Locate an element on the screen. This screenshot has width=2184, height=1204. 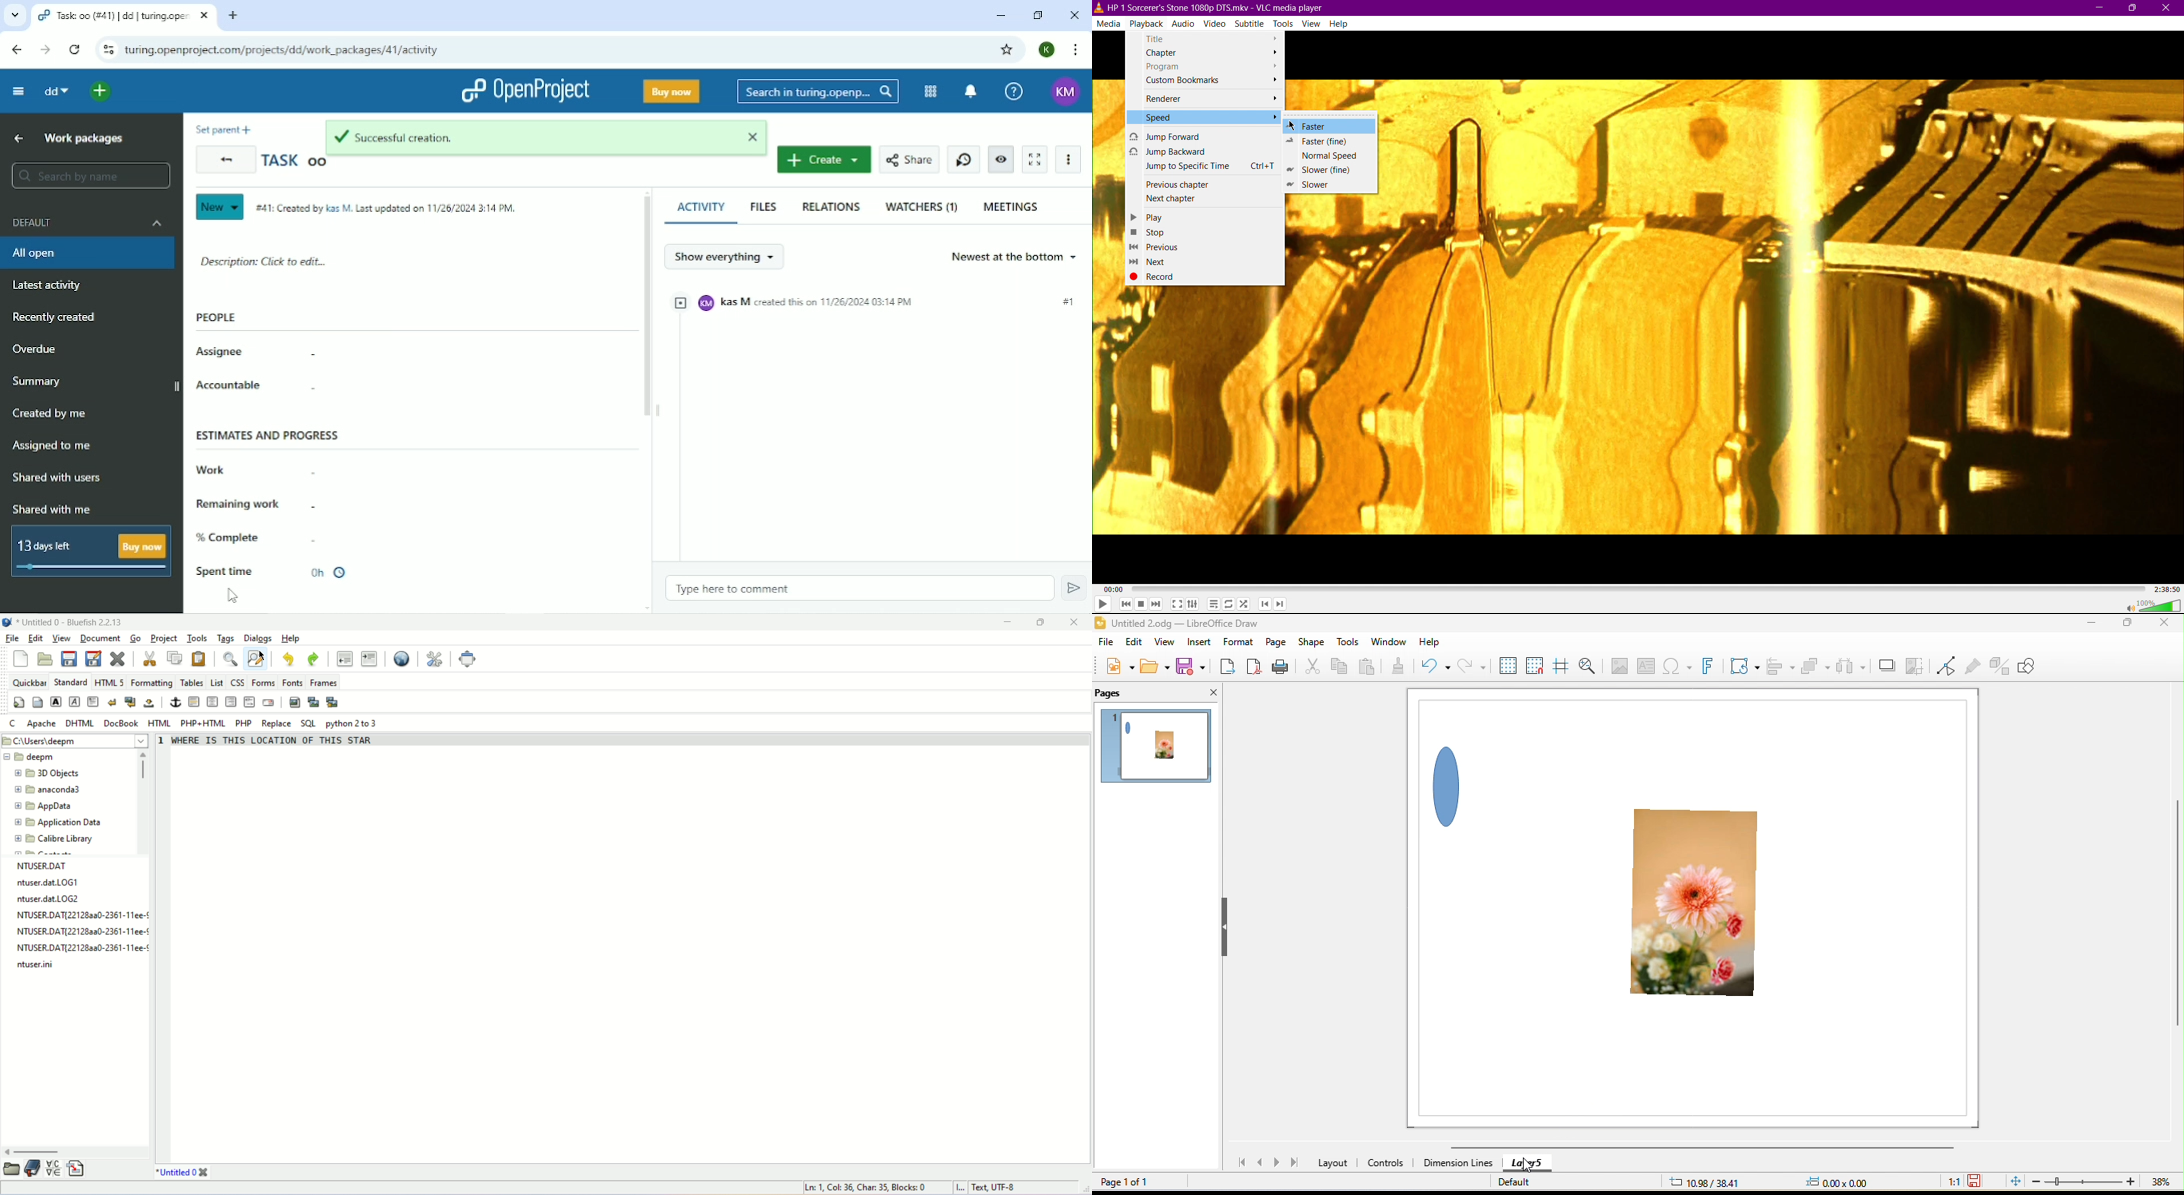
copy is located at coordinates (1341, 668).